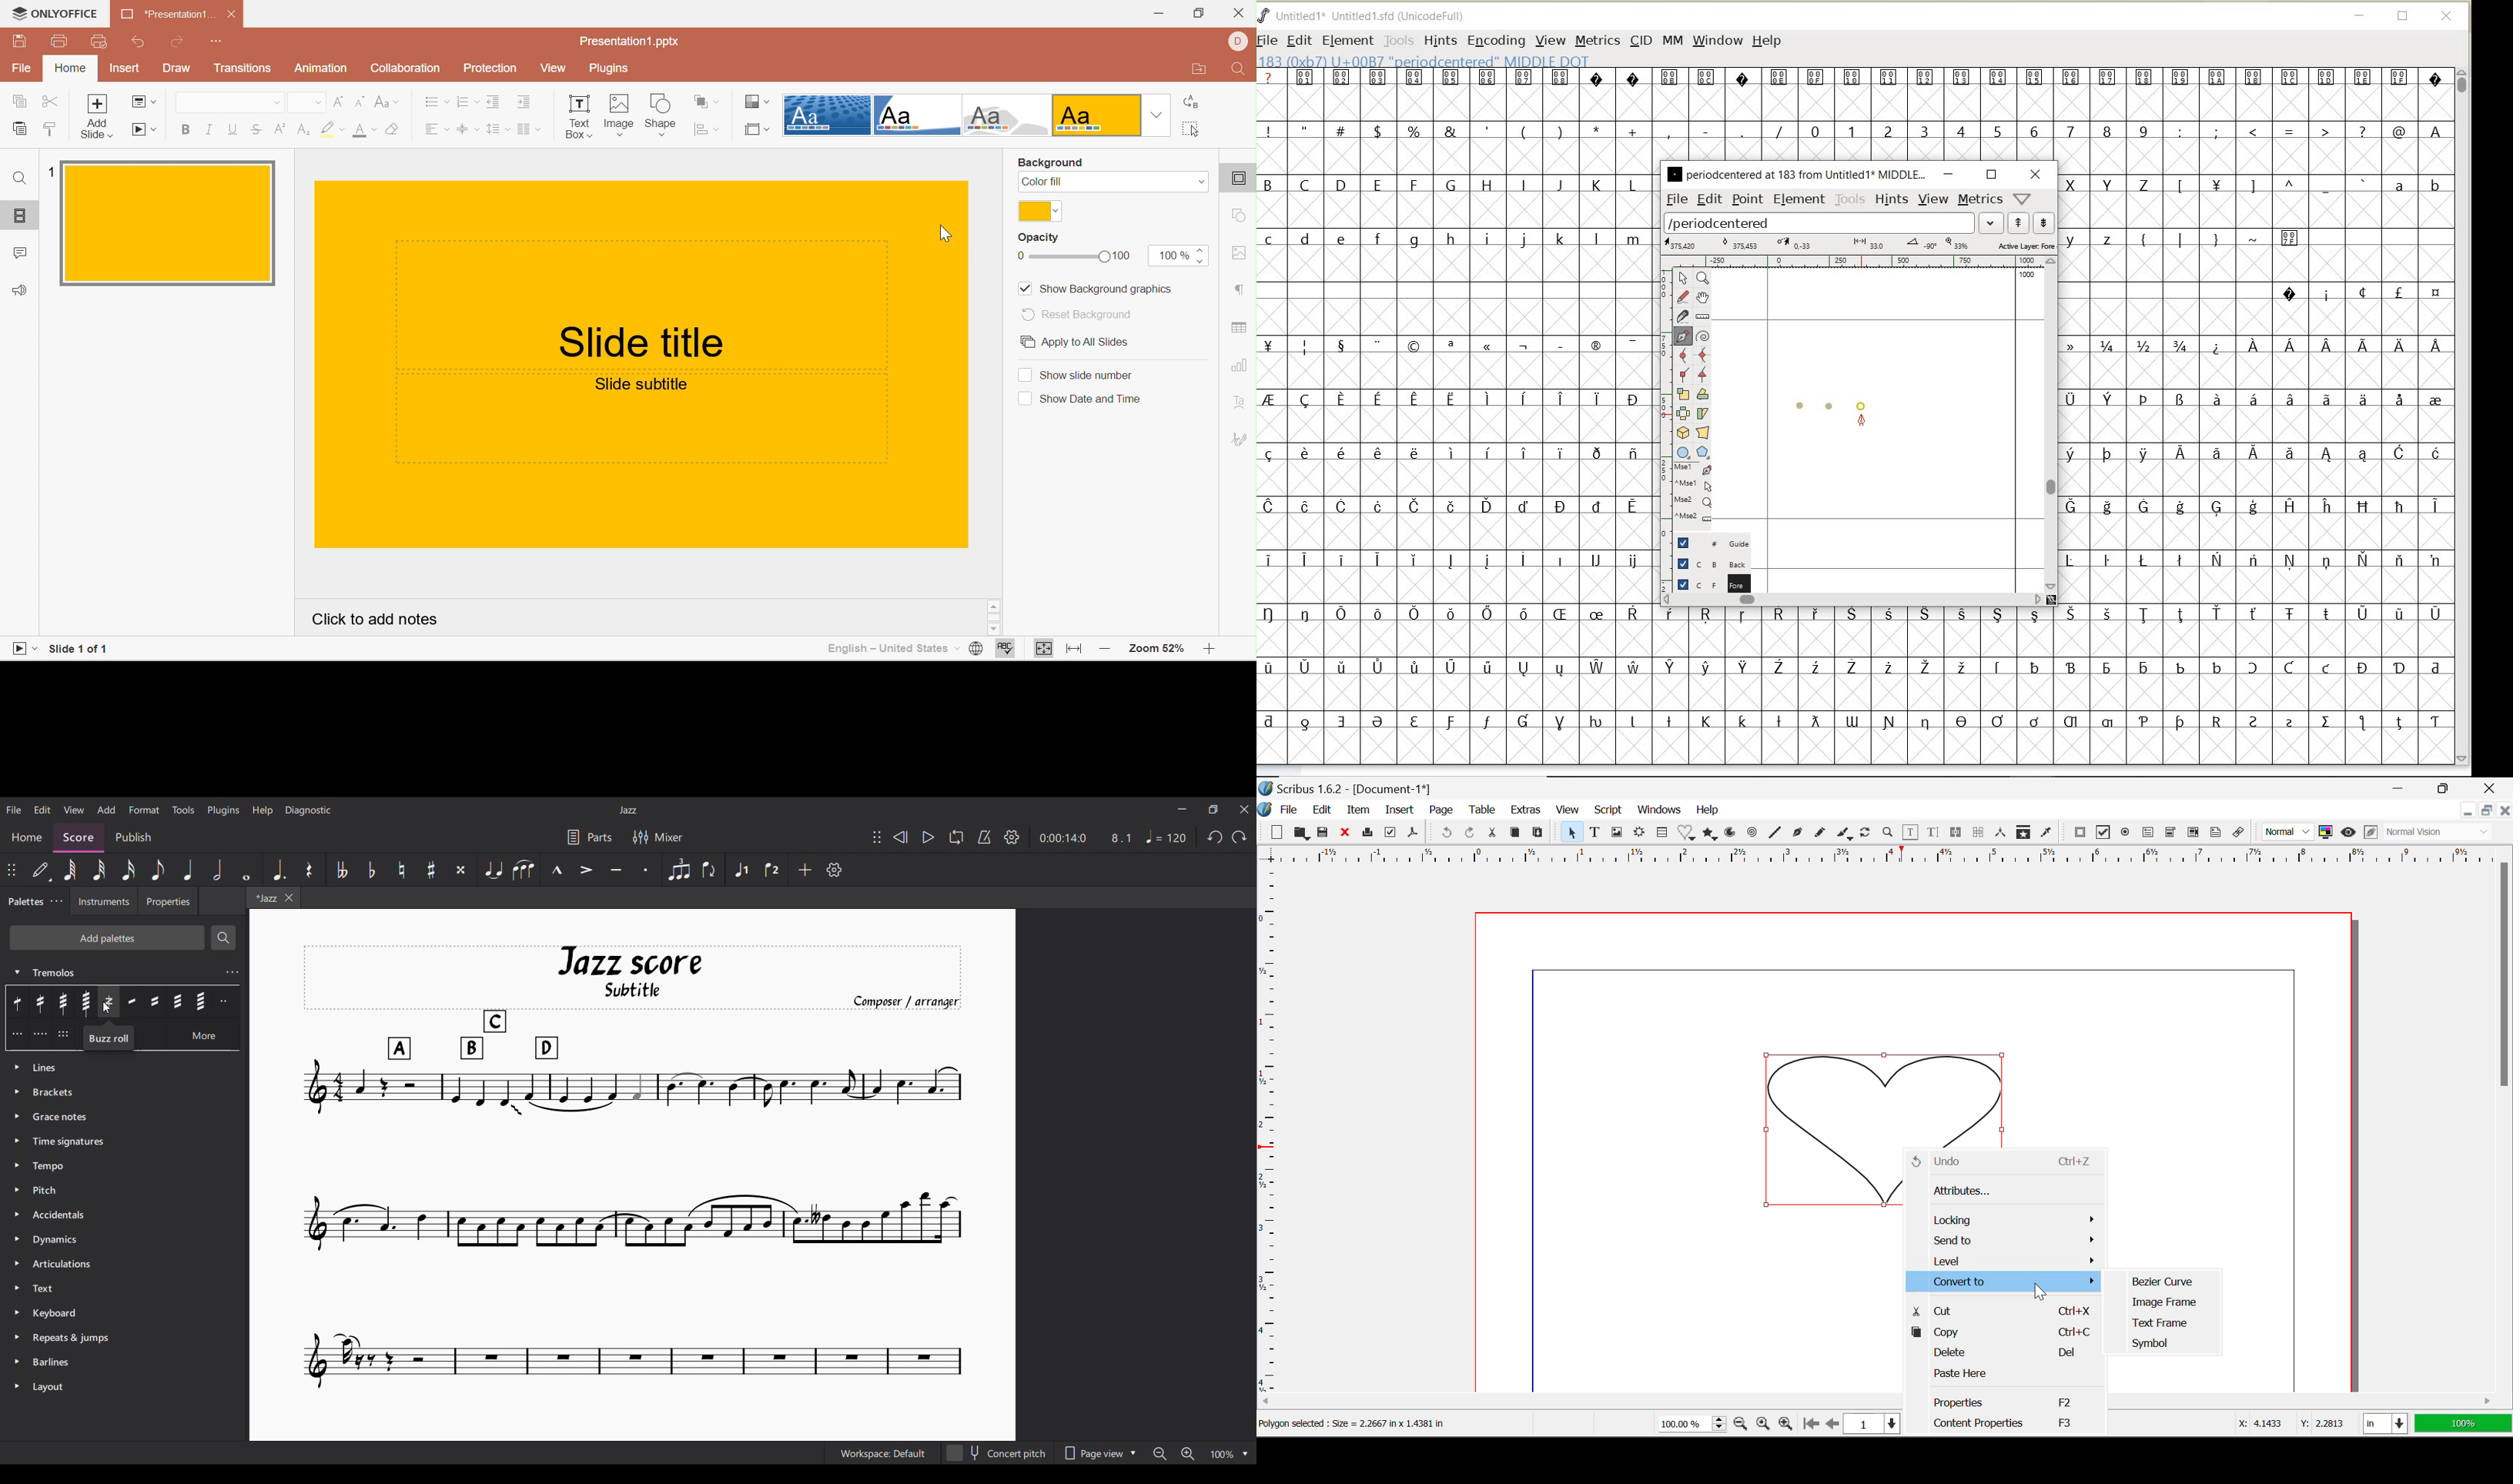  I want to click on Page, so click(1442, 810).